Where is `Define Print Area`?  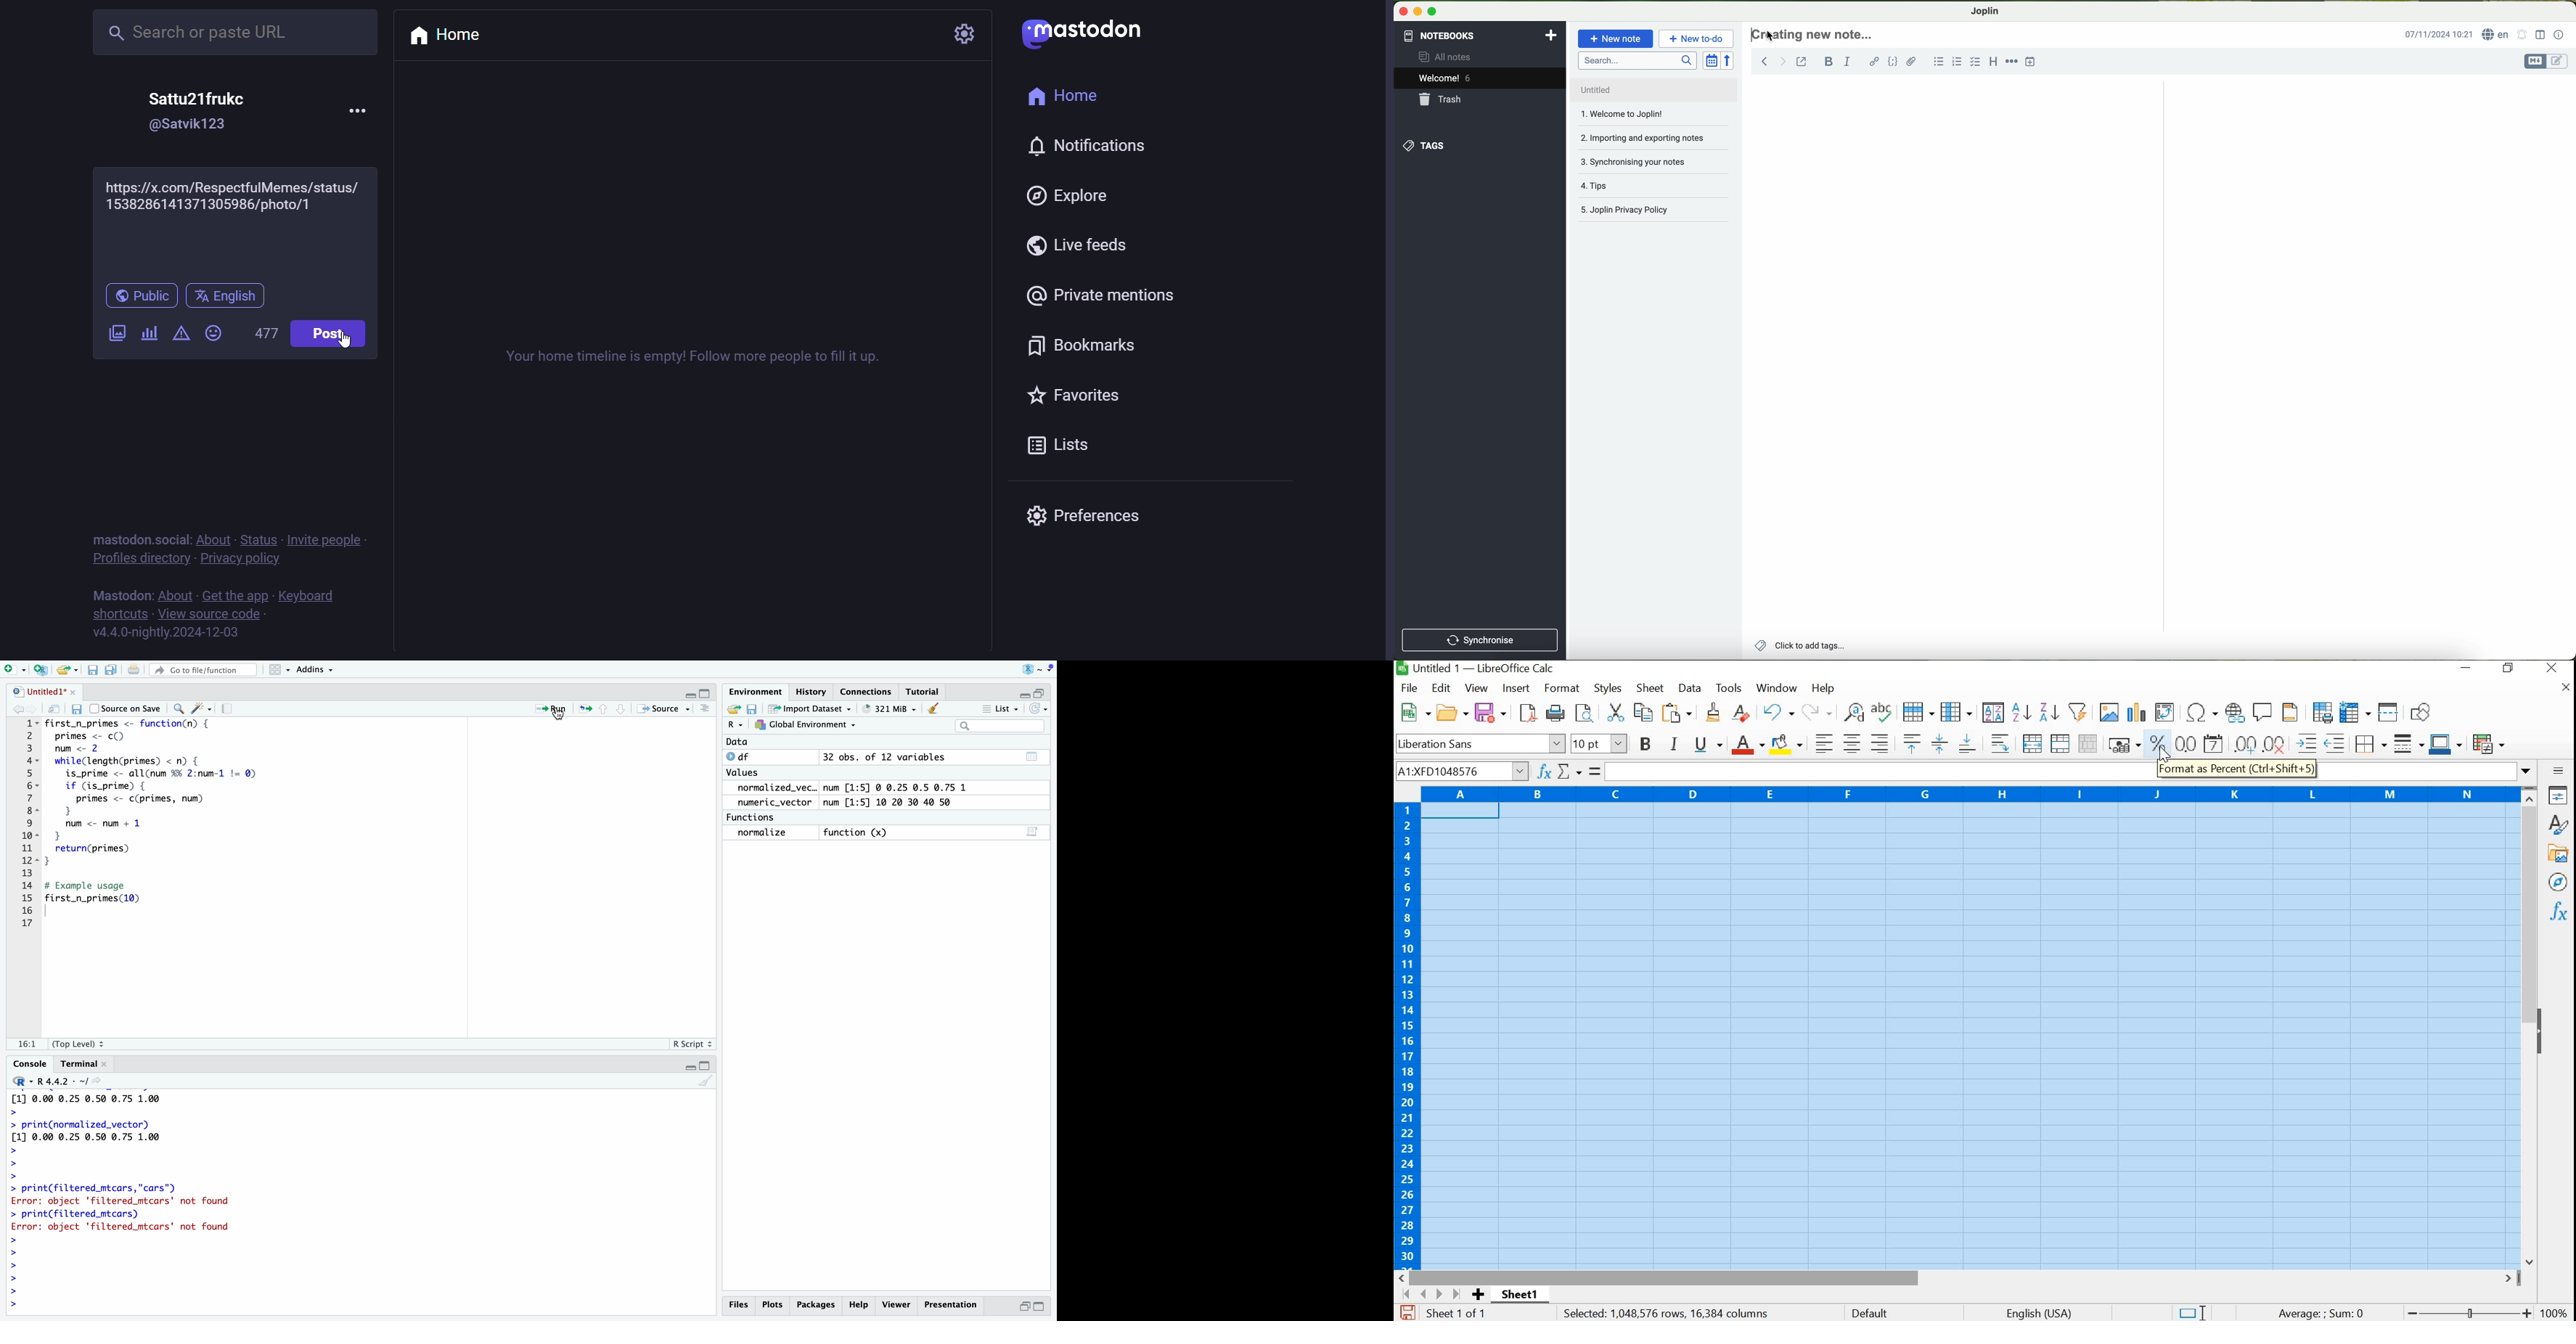 Define Print Area is located at coordinates (2322, 712).